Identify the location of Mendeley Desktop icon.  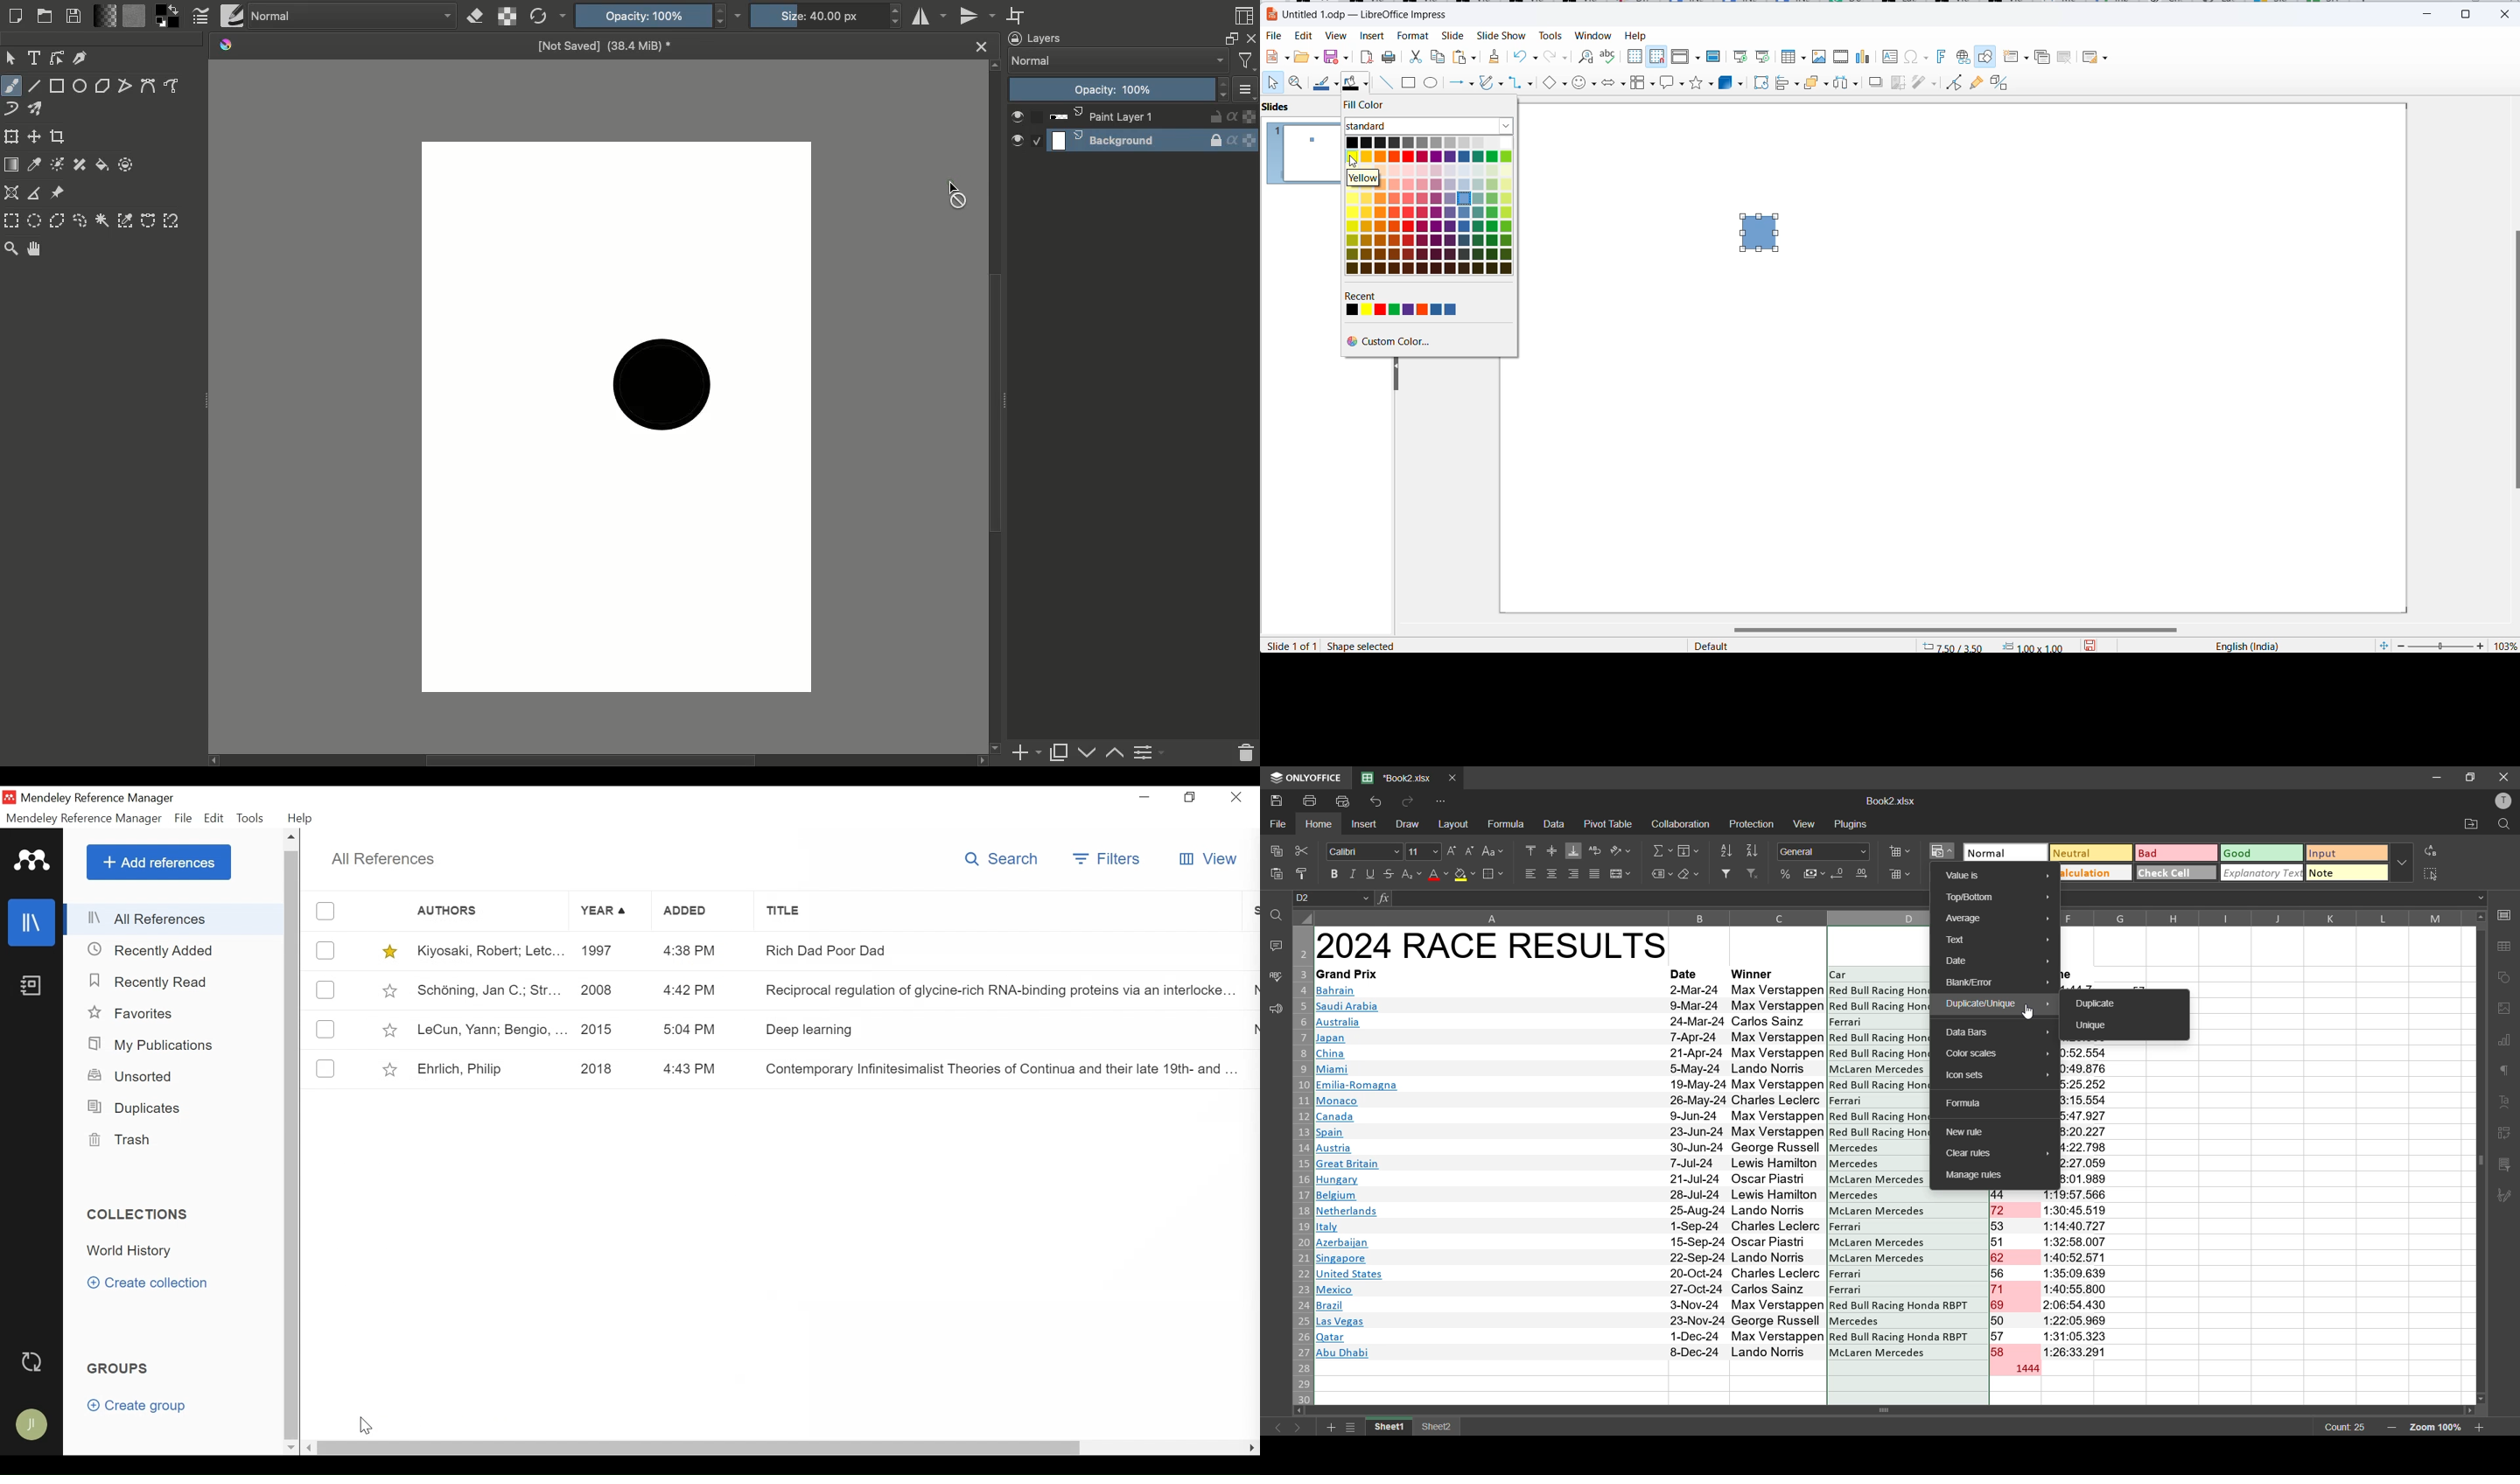
(9, 797).